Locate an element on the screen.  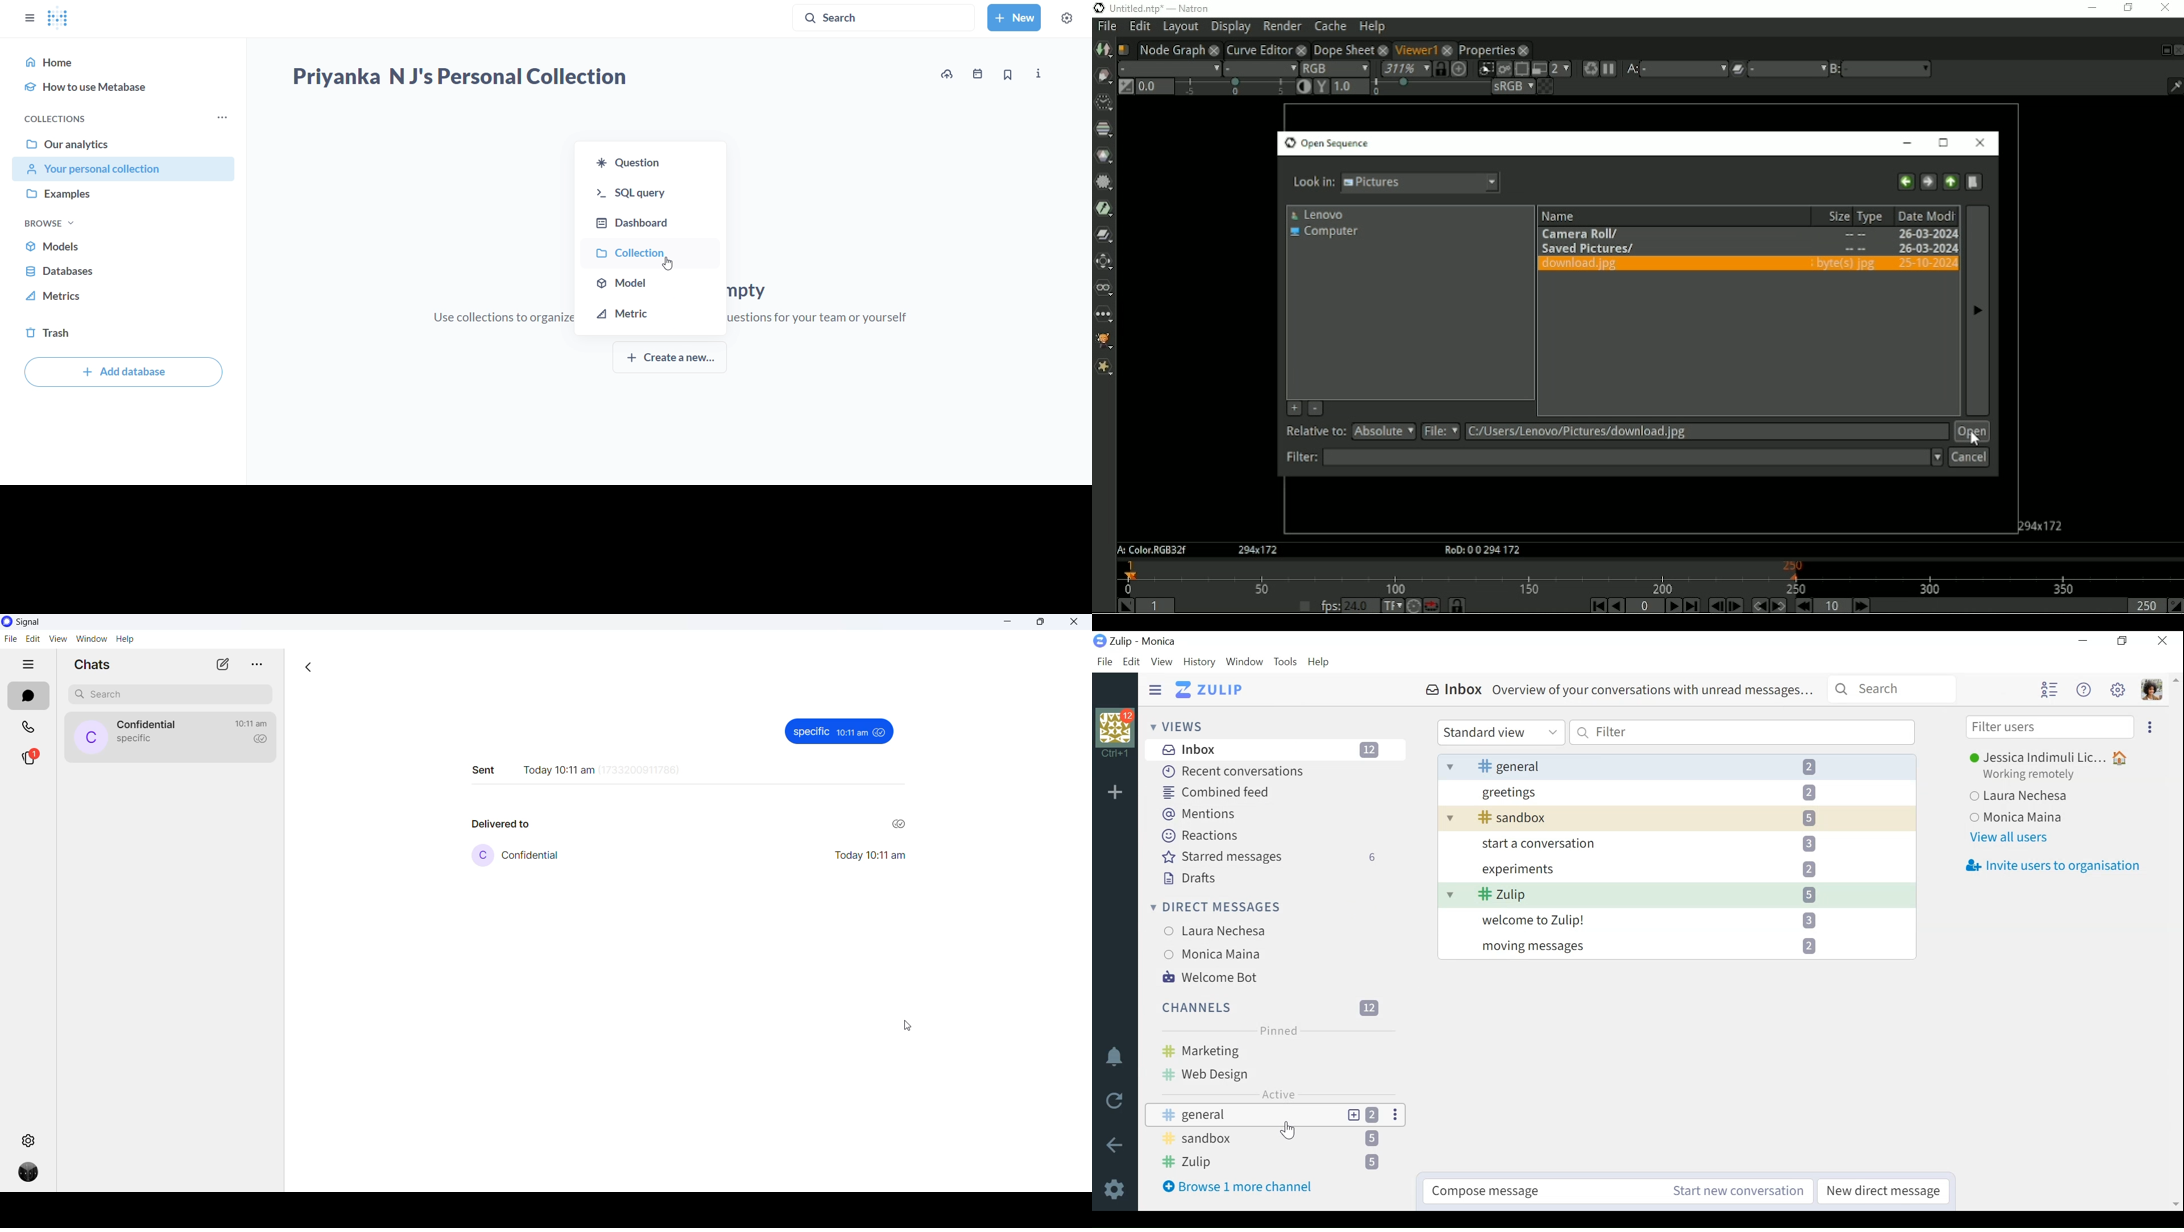
search chat is located at coordinates (172, 695).